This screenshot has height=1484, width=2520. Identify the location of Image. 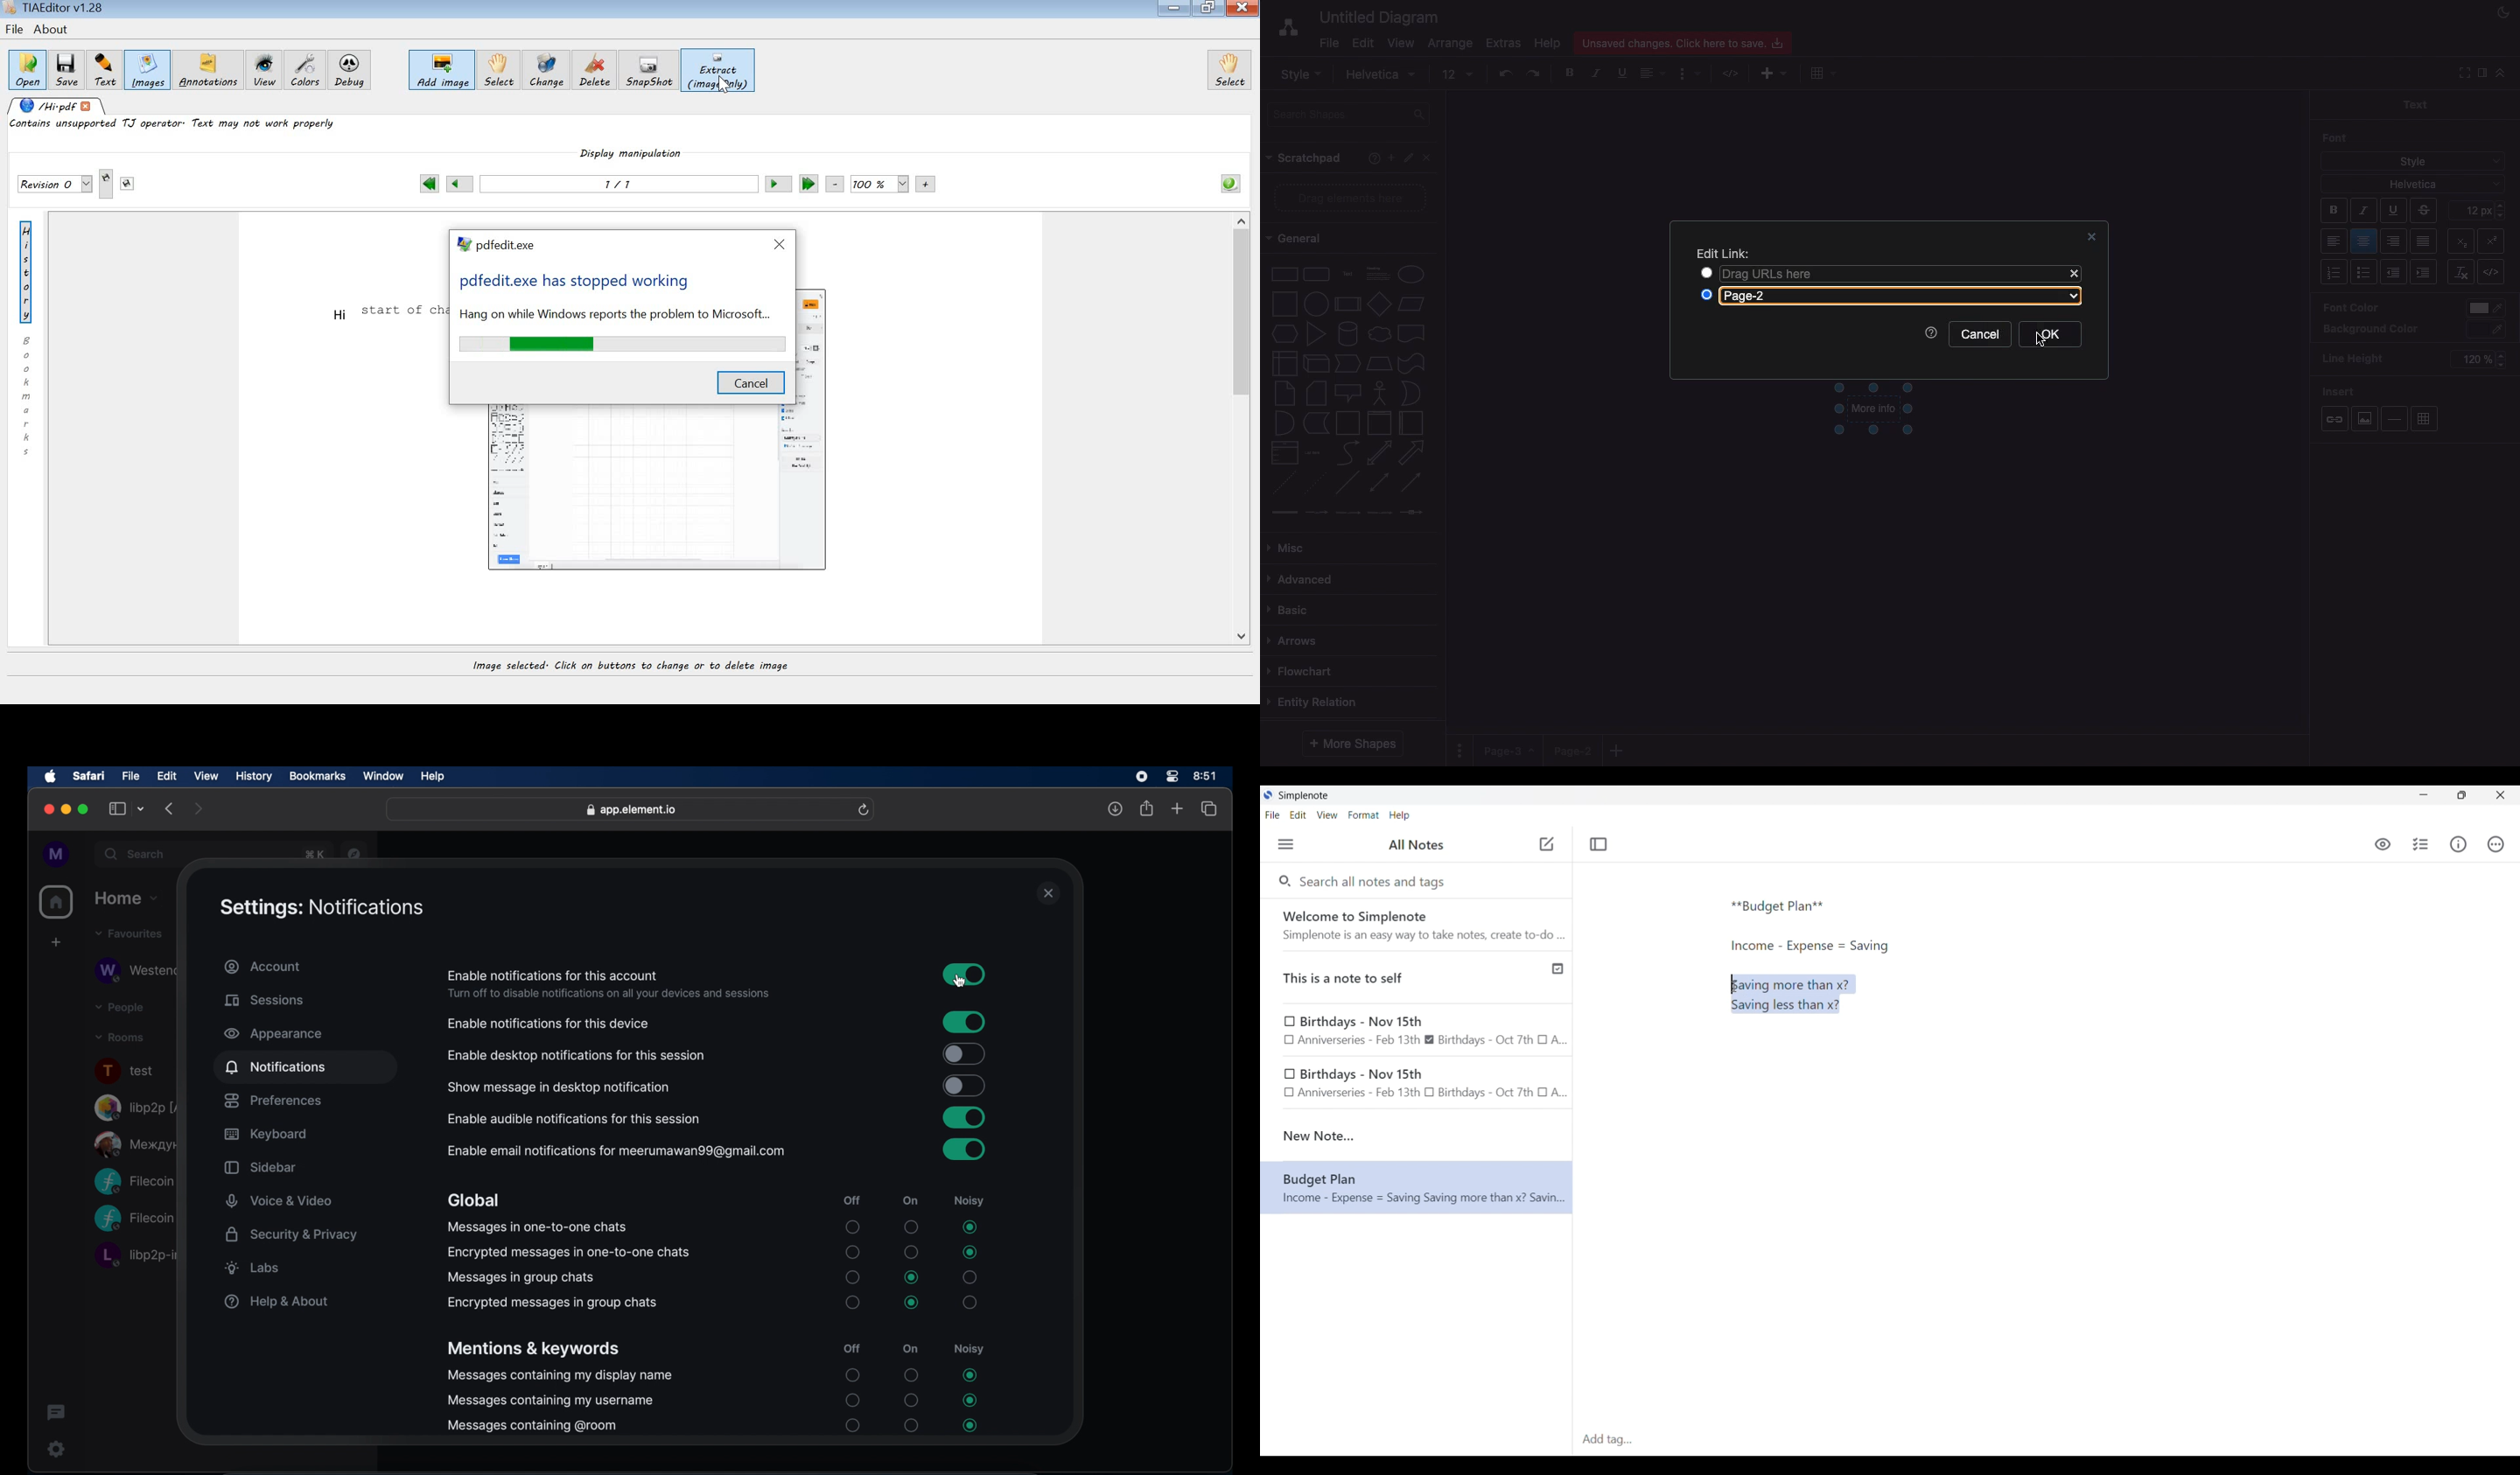
(2363, 418).